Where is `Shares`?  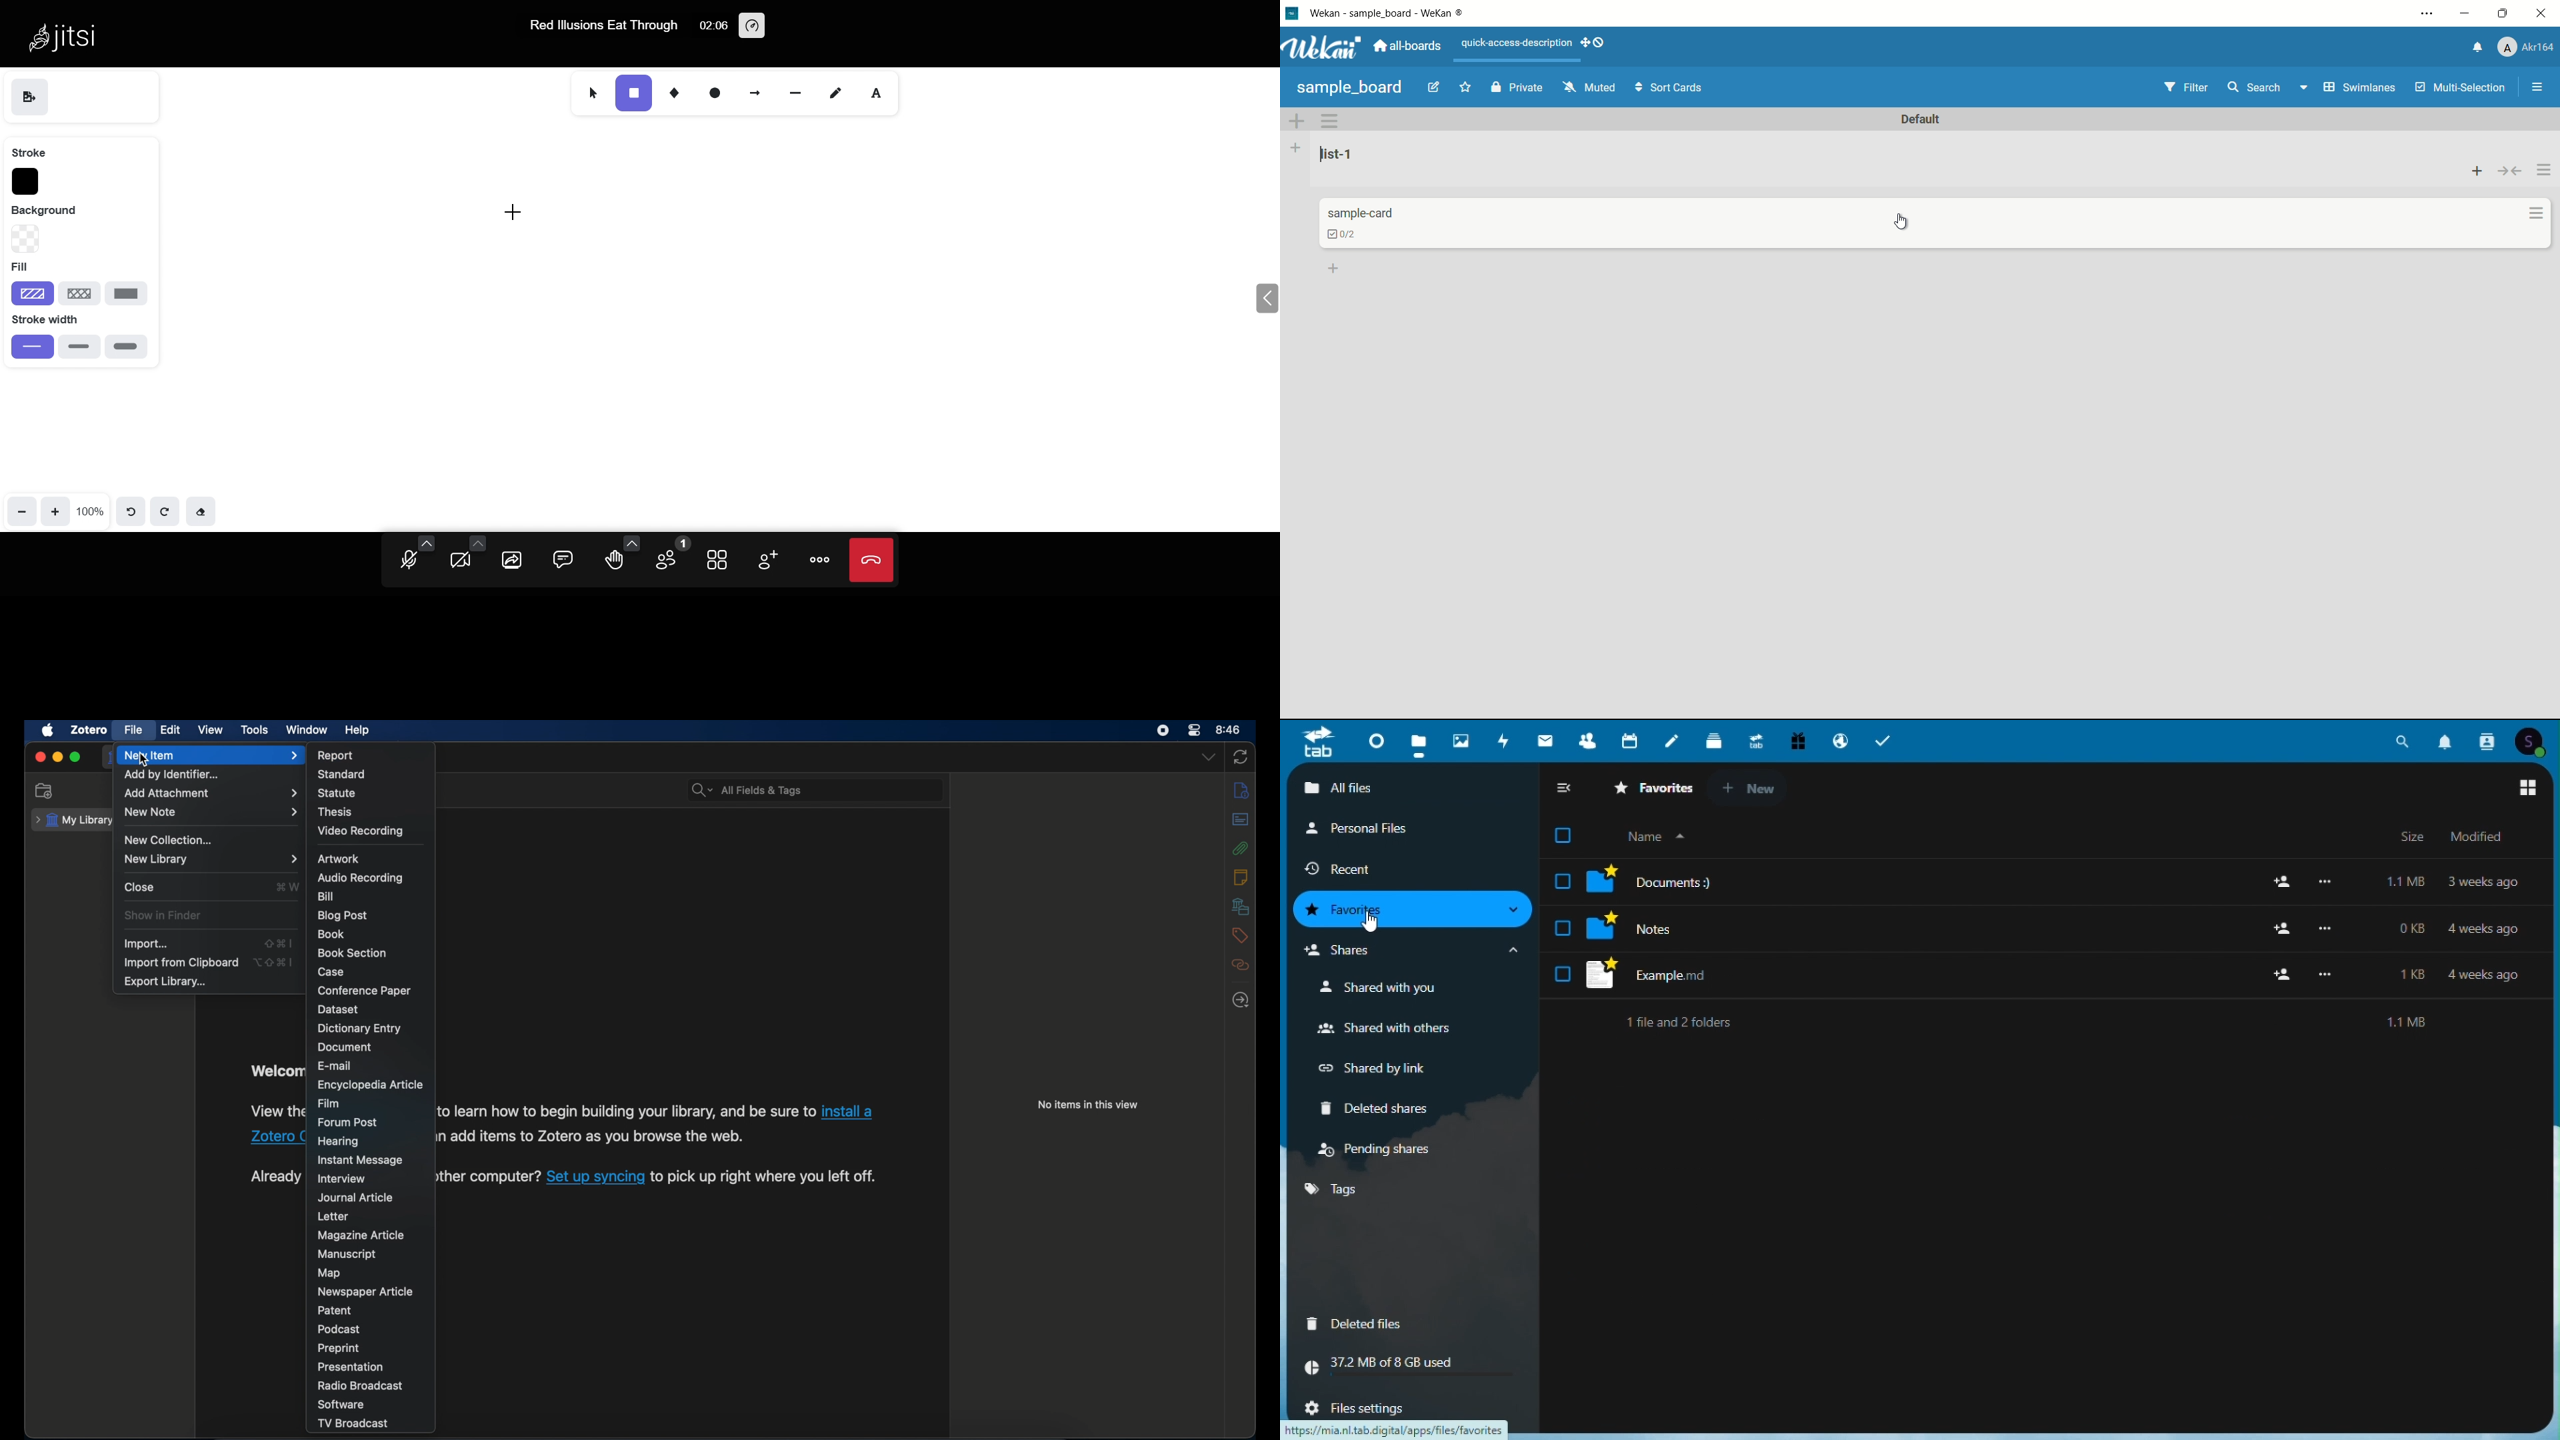 Shares is located at coordinates (1359, 952).